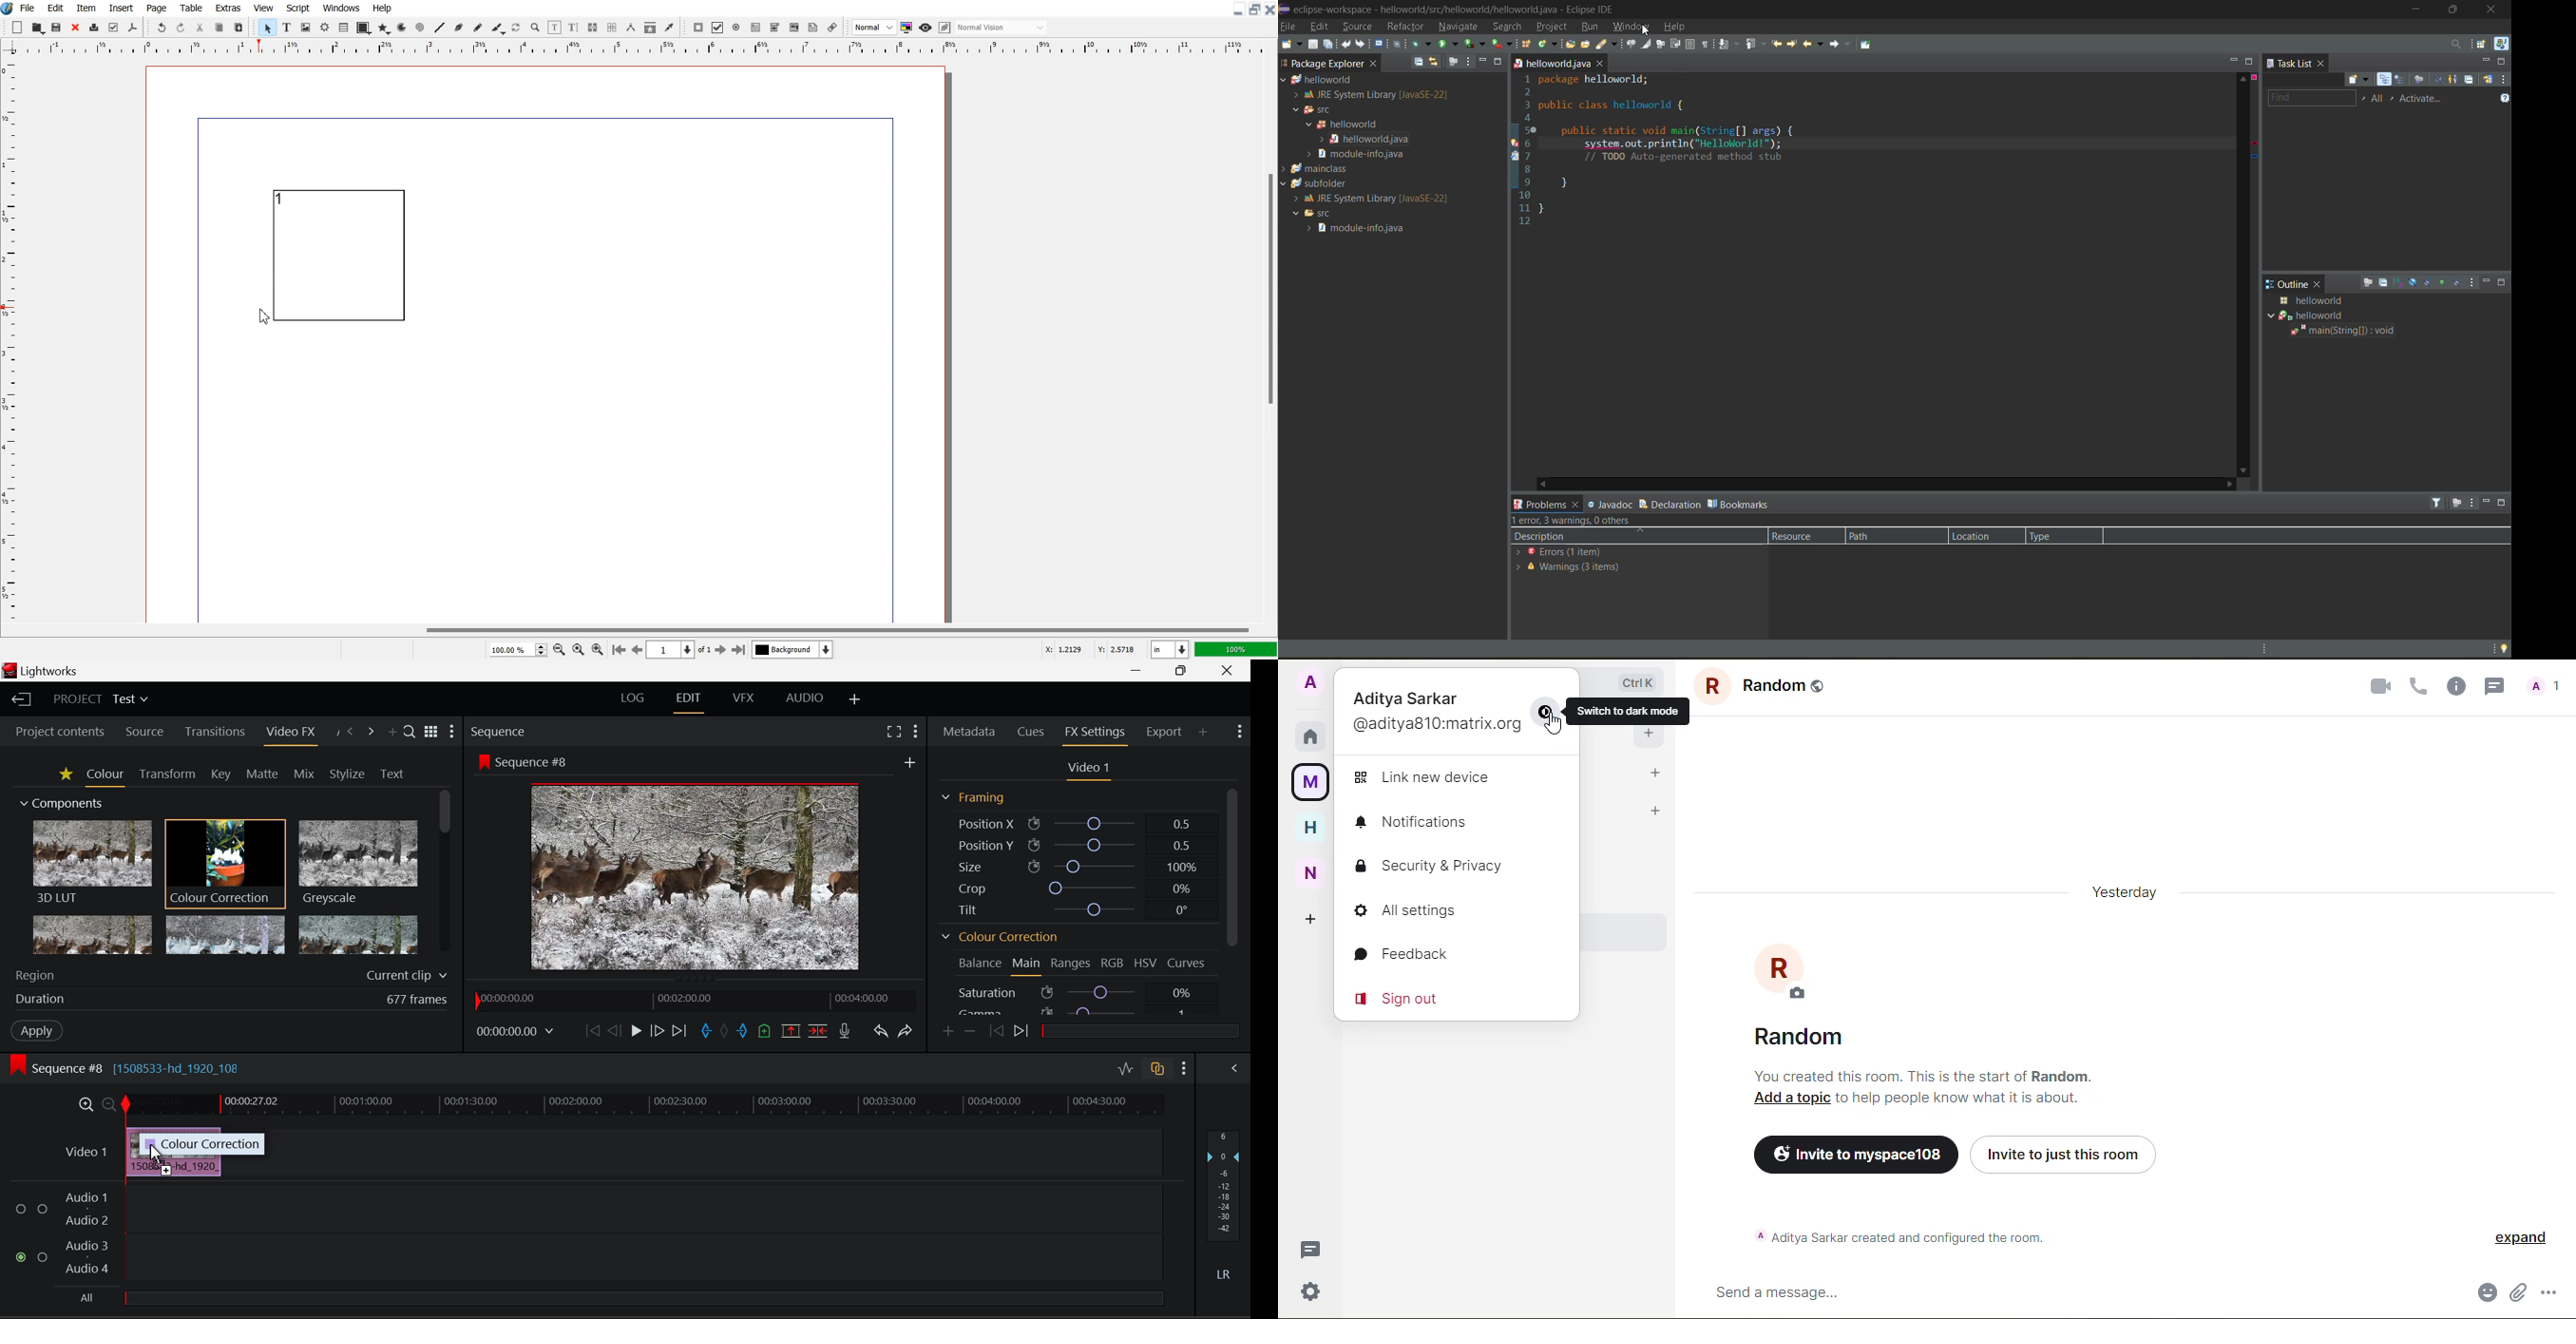 This screenshot has width=2576, height=1344. I want to click on PDF List Box, so click(795, 28).